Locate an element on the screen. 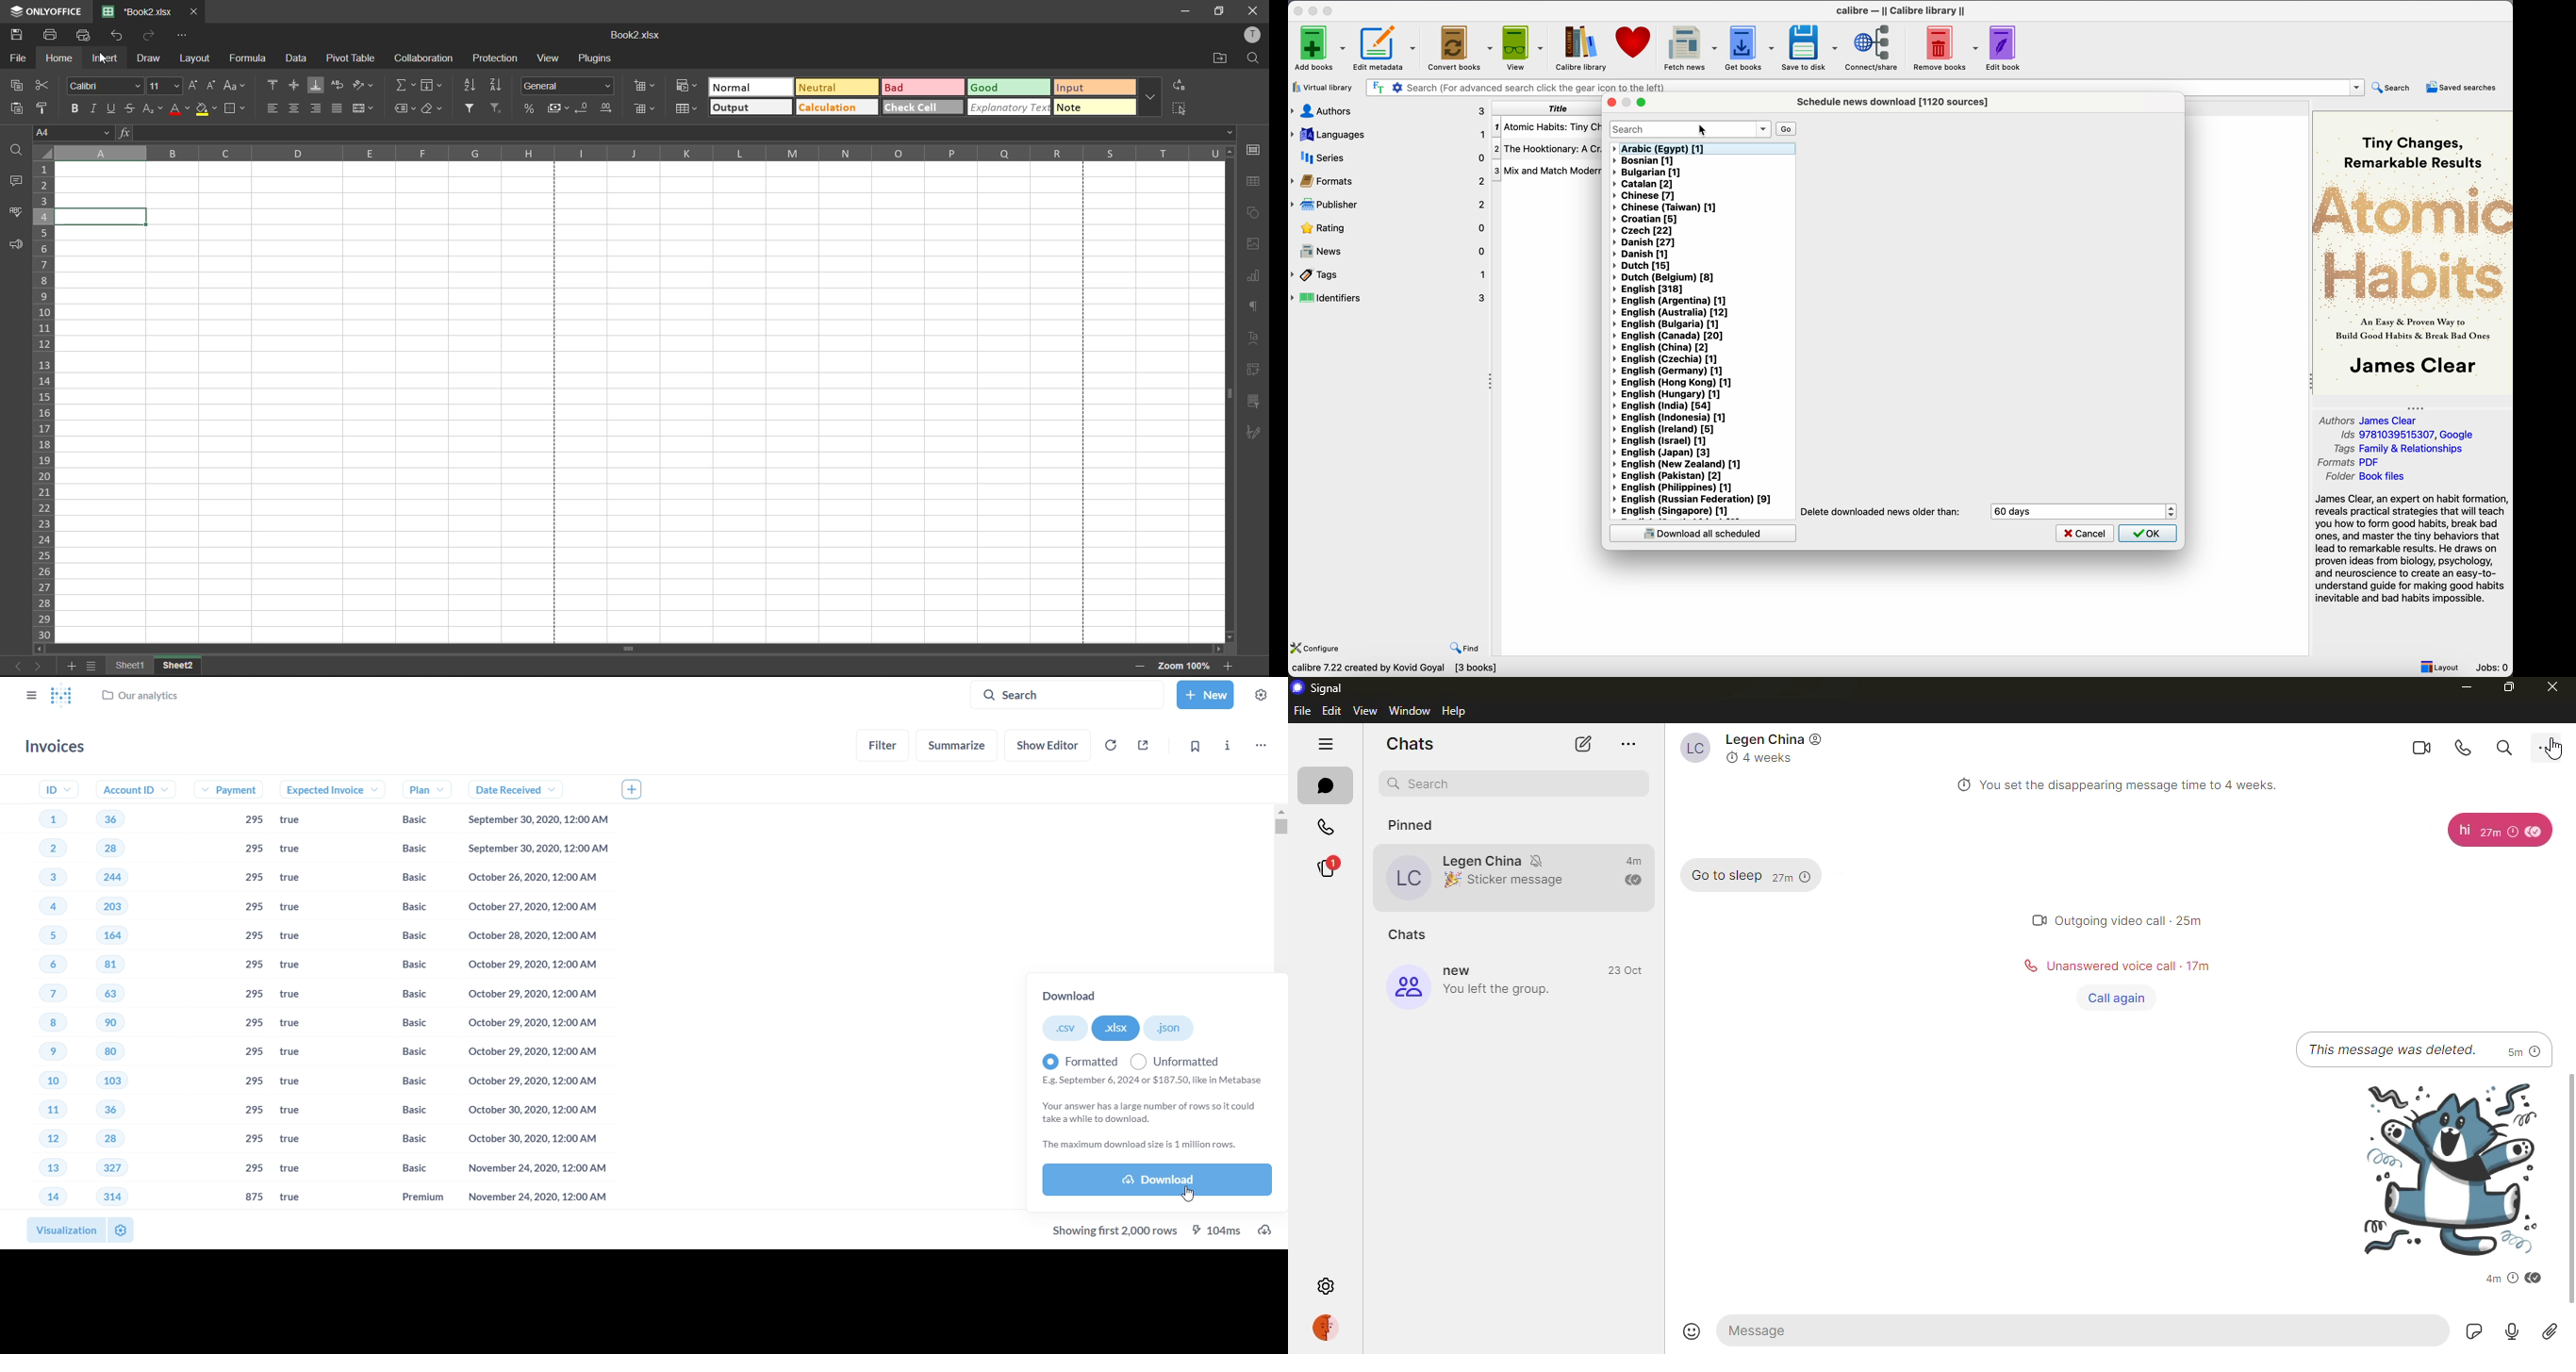 The image size is (2576, 1372). down is located at coordinates (1231, 134).